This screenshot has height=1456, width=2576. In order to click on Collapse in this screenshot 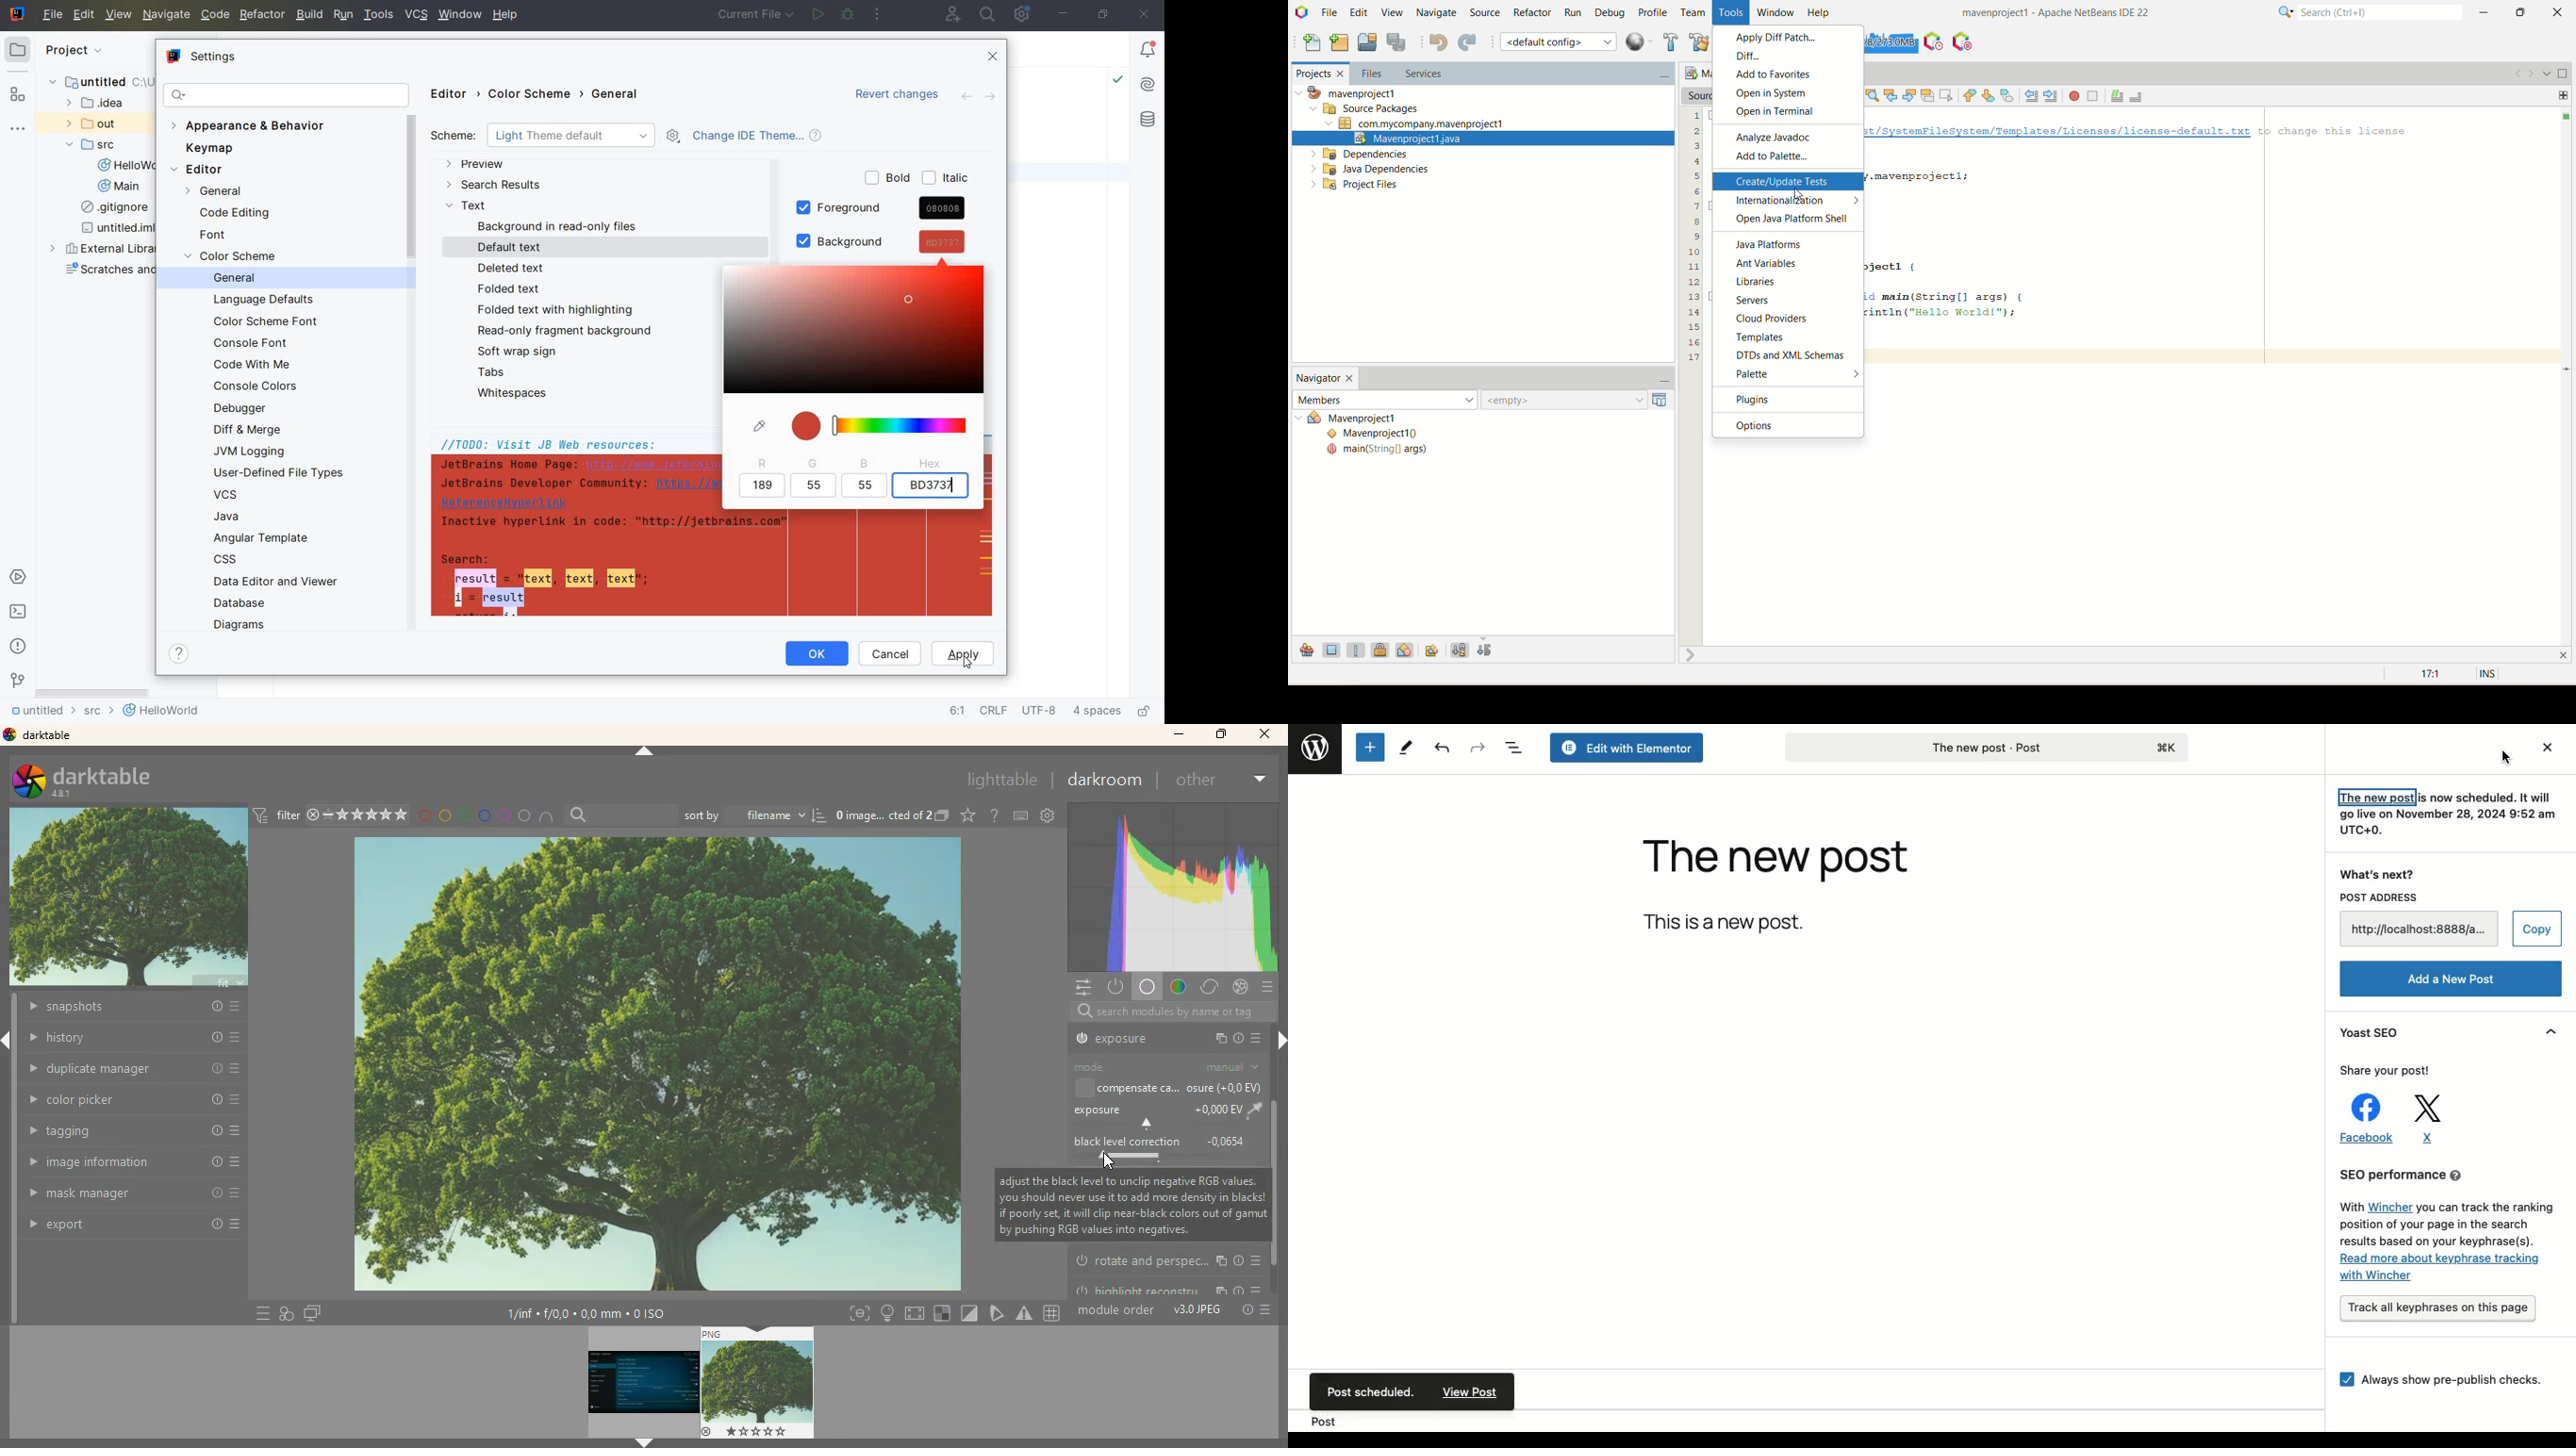, I will do `click(2547, 1033)`.